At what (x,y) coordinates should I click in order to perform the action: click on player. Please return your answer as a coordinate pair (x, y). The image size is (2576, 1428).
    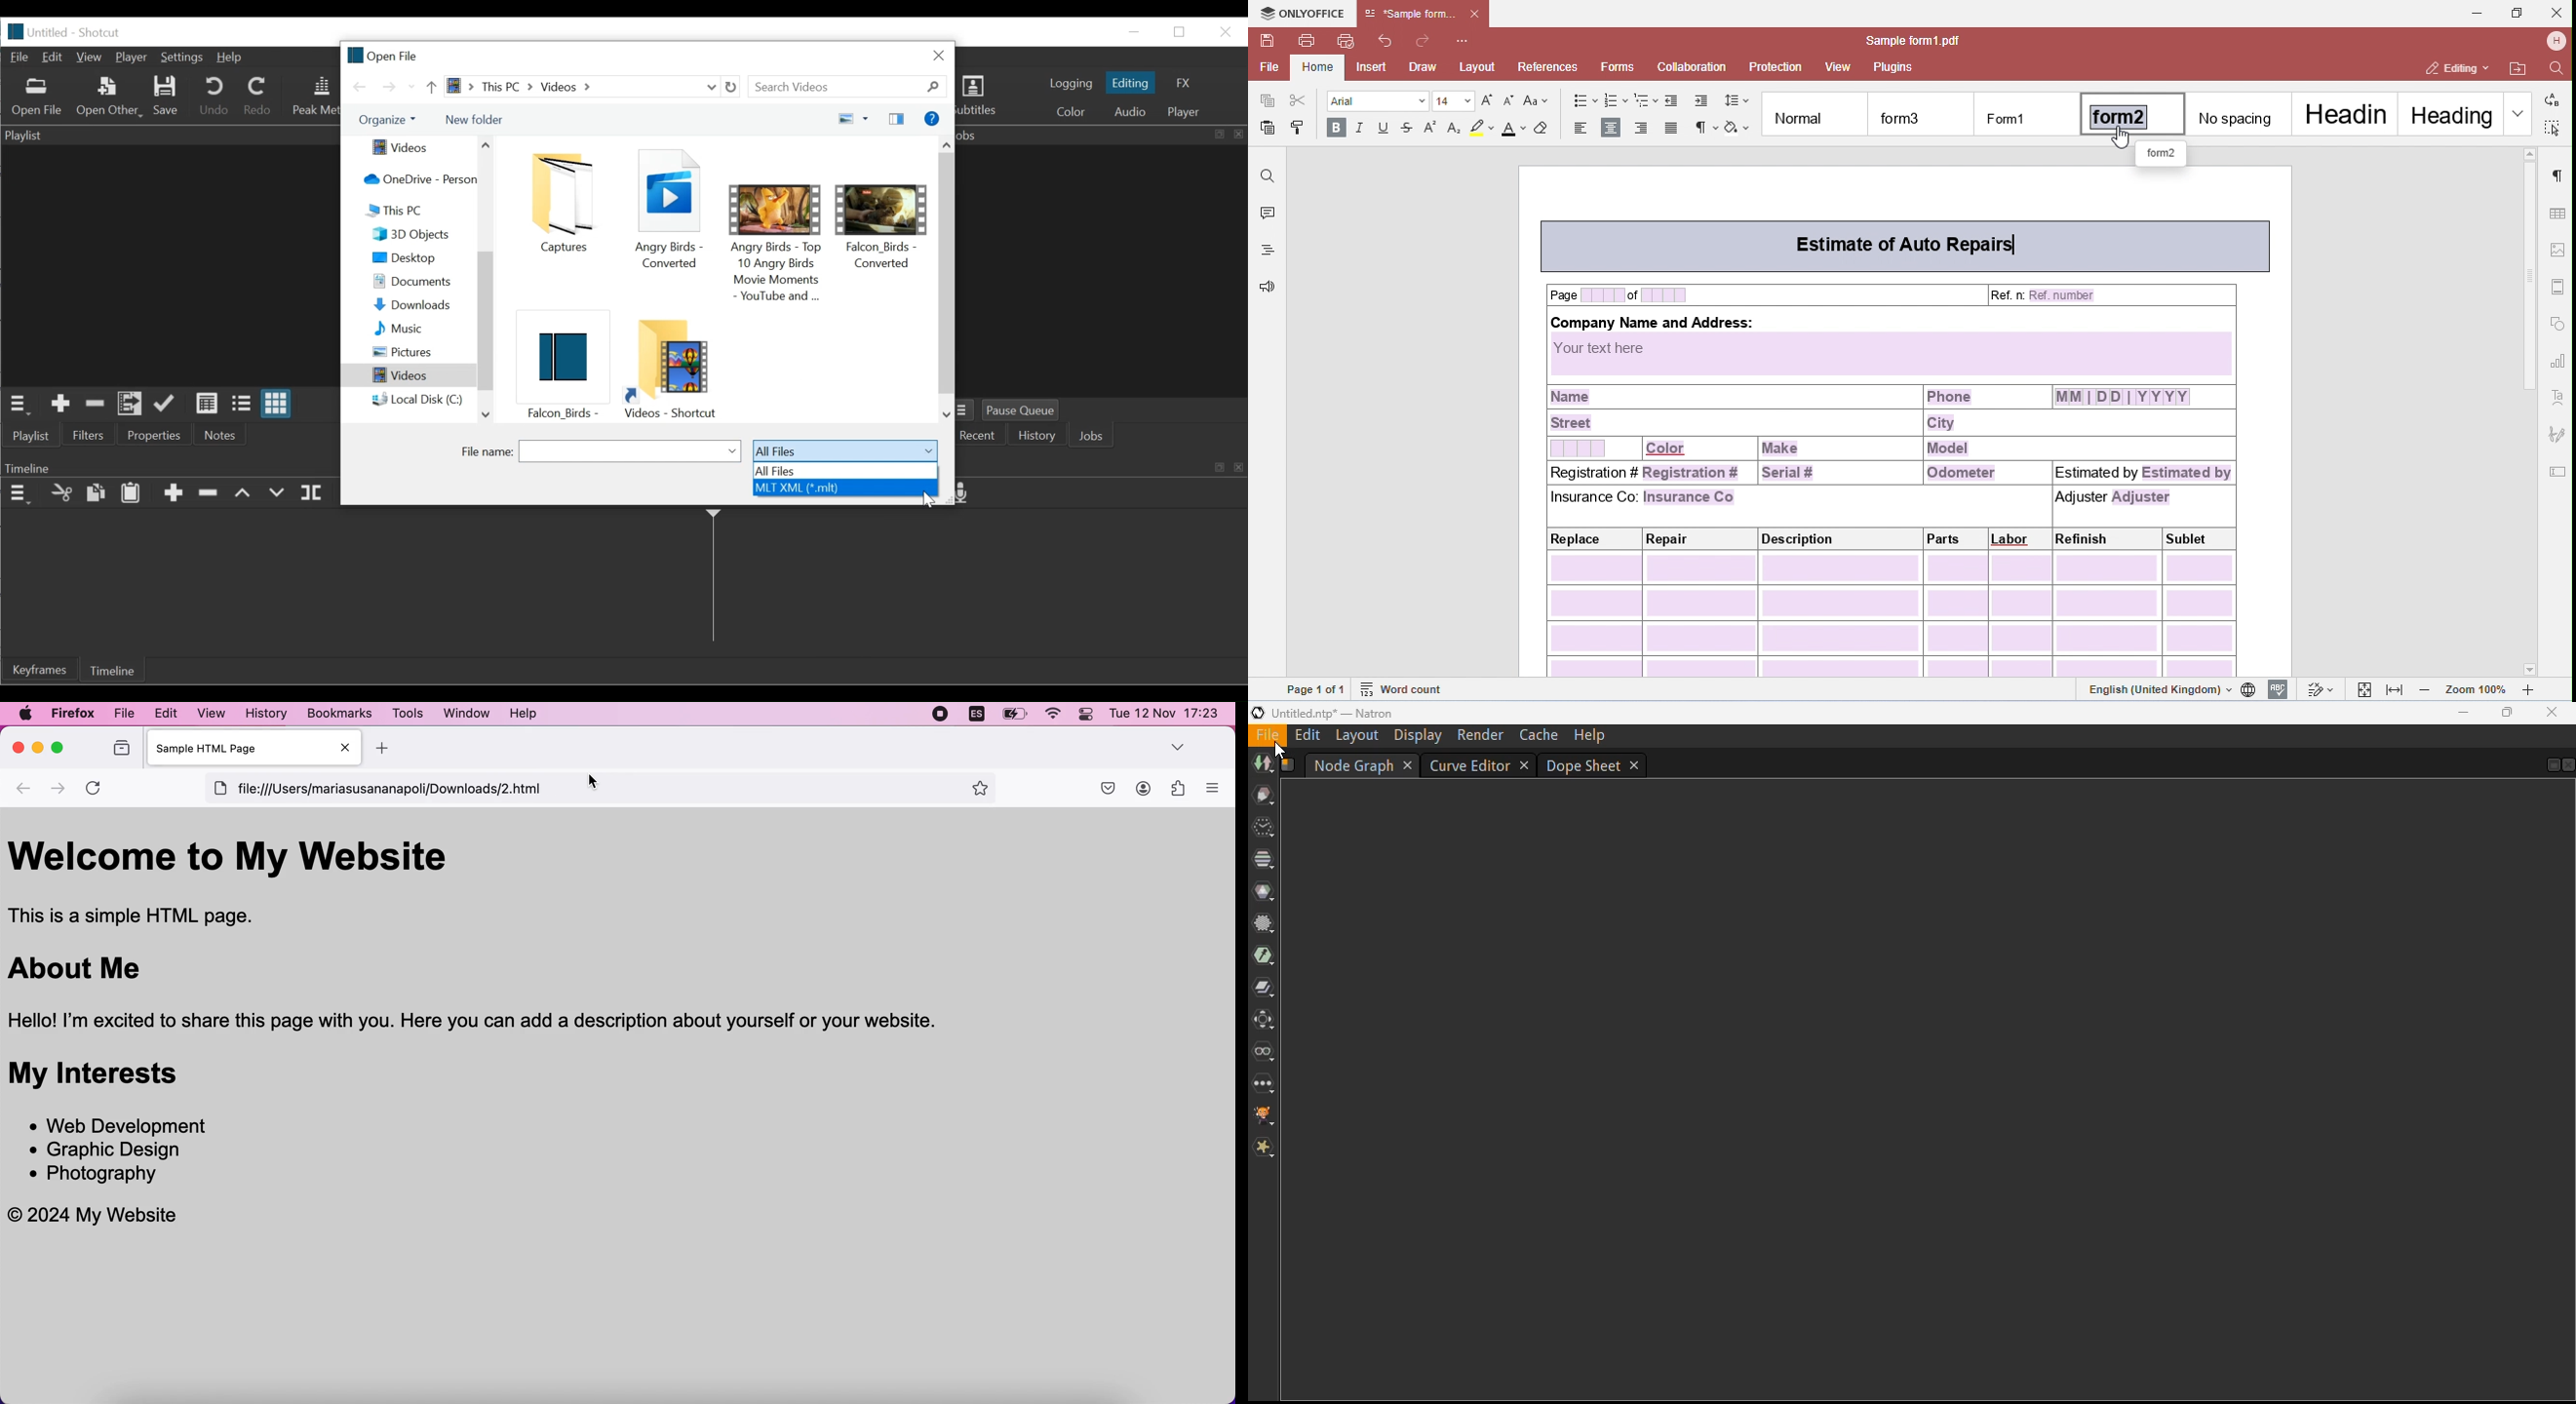
    Looking at the image, I should click on (1187, 113).